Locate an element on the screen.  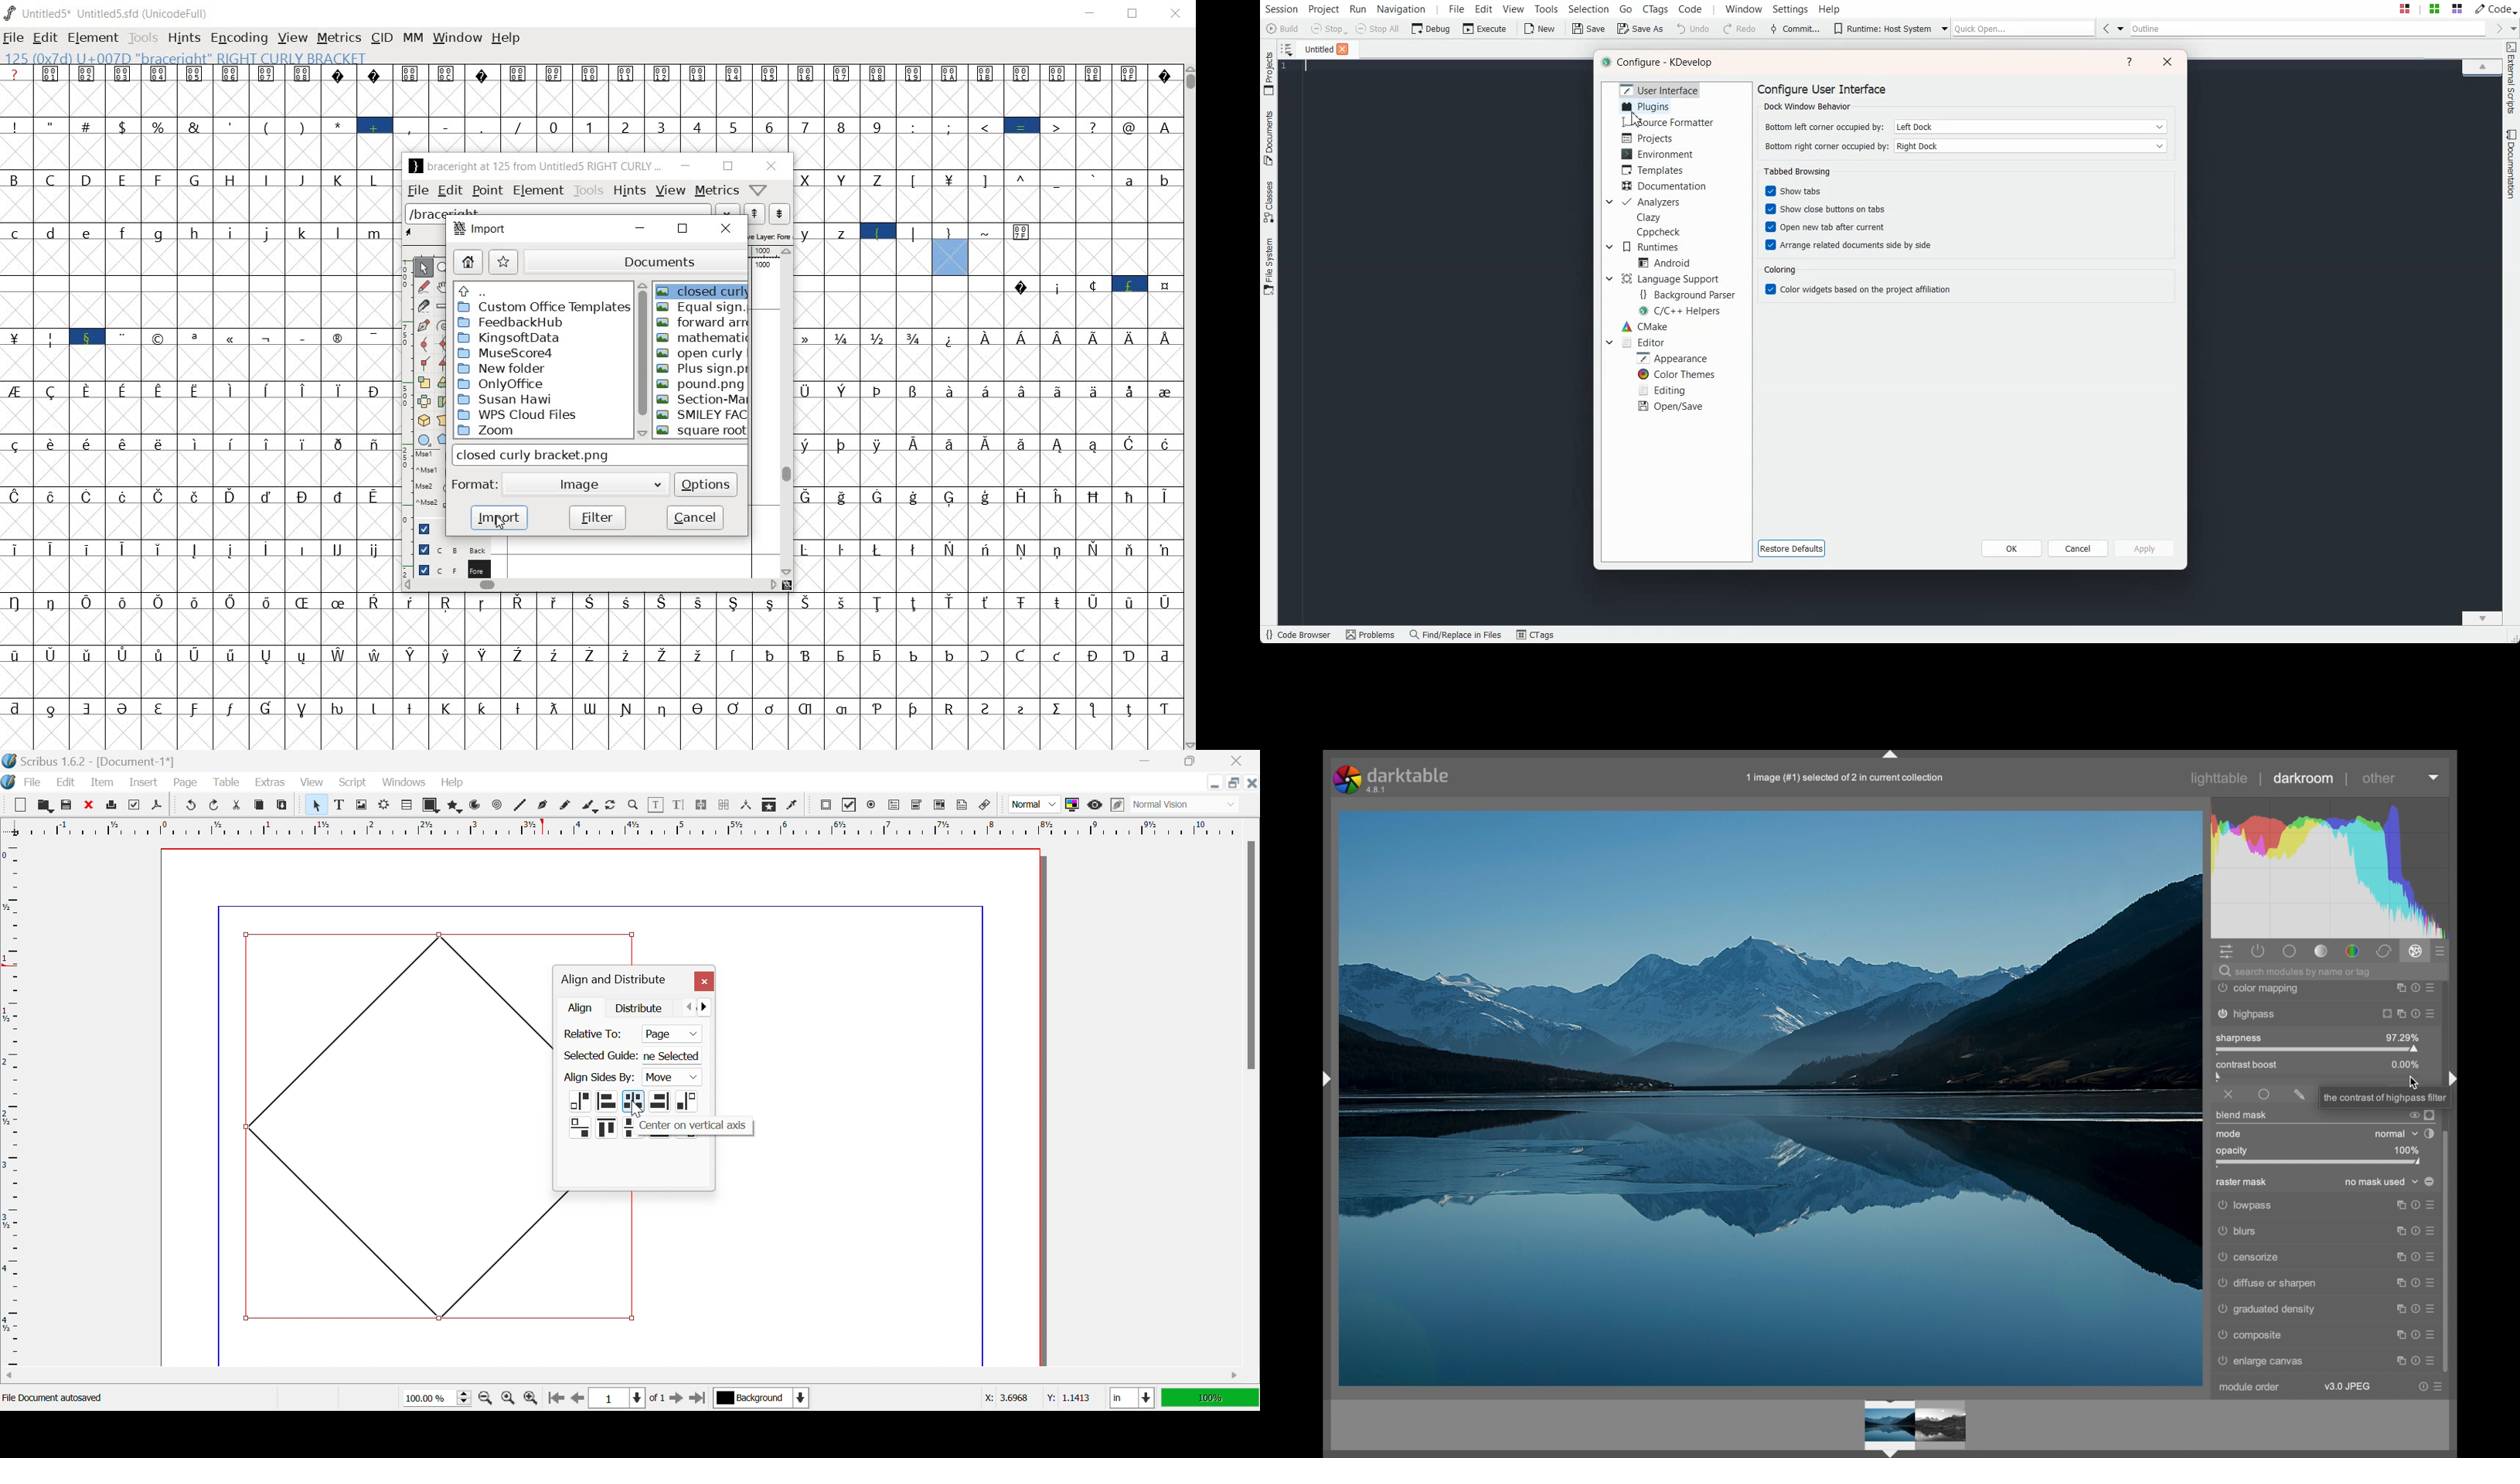
Insert is located at coordinates (144, 781).